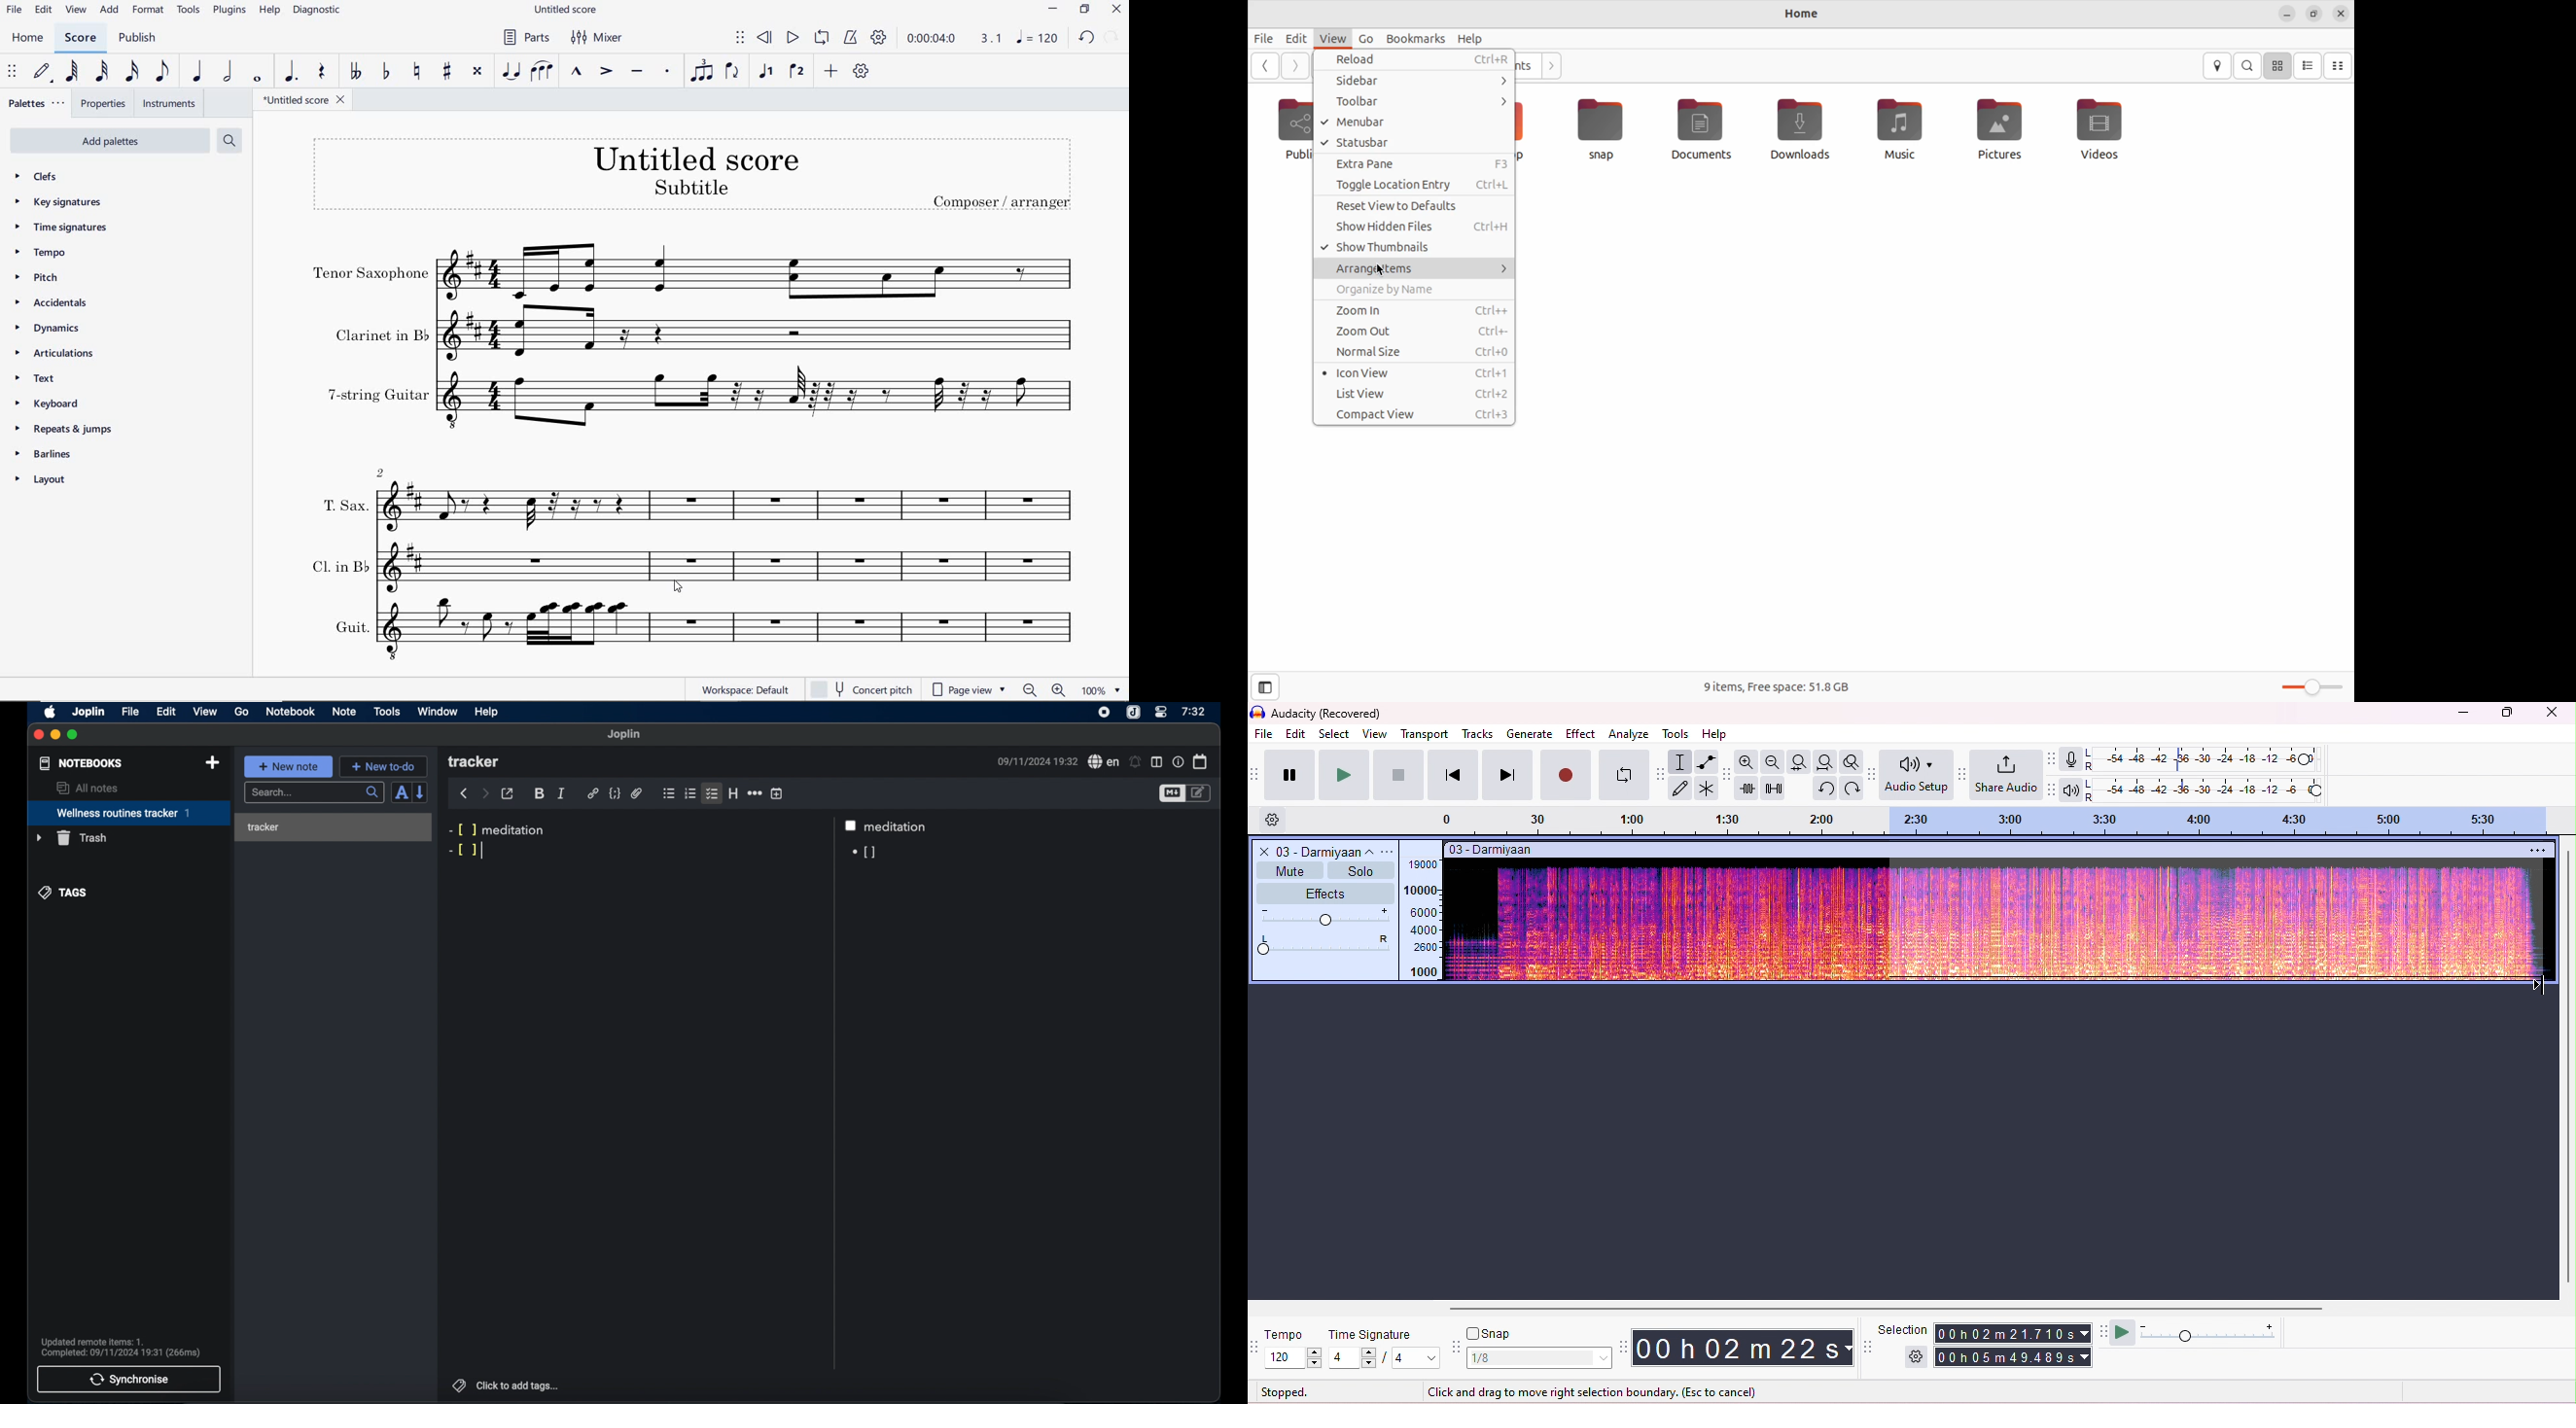  What do you see at coordinates (56, 735) in the screenshot?
I see `minimize` at bounding box center [56, 735].